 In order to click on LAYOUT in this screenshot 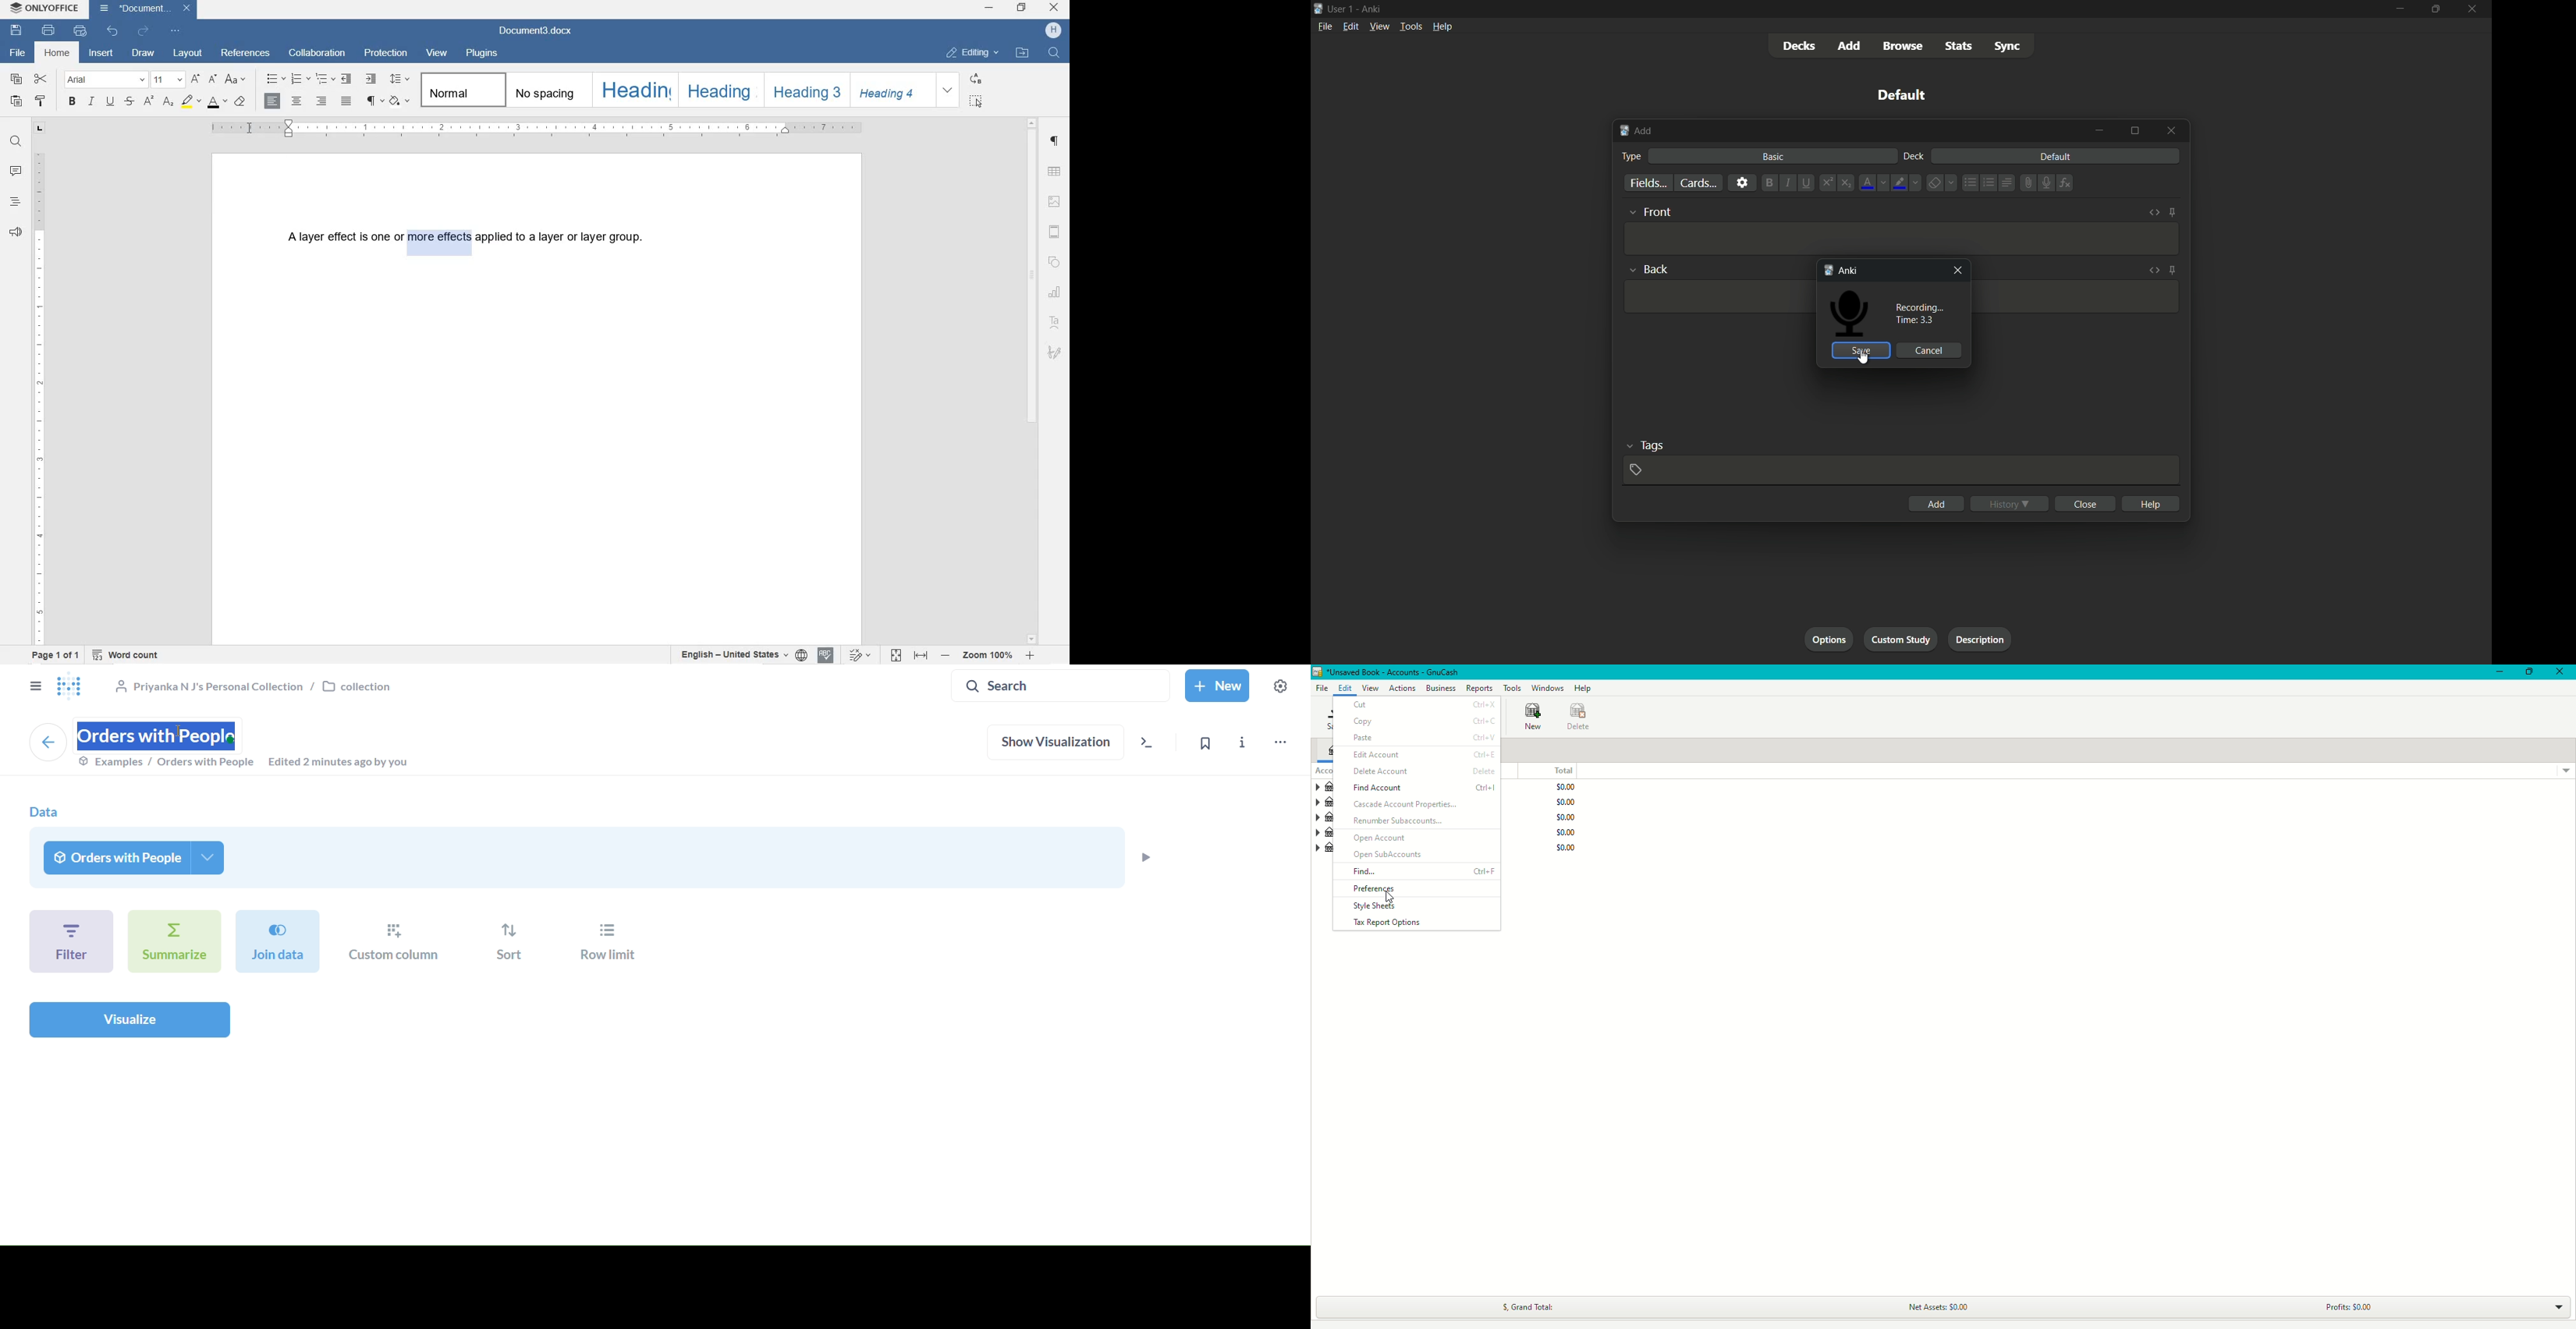, I will do `click(188, 52)`.